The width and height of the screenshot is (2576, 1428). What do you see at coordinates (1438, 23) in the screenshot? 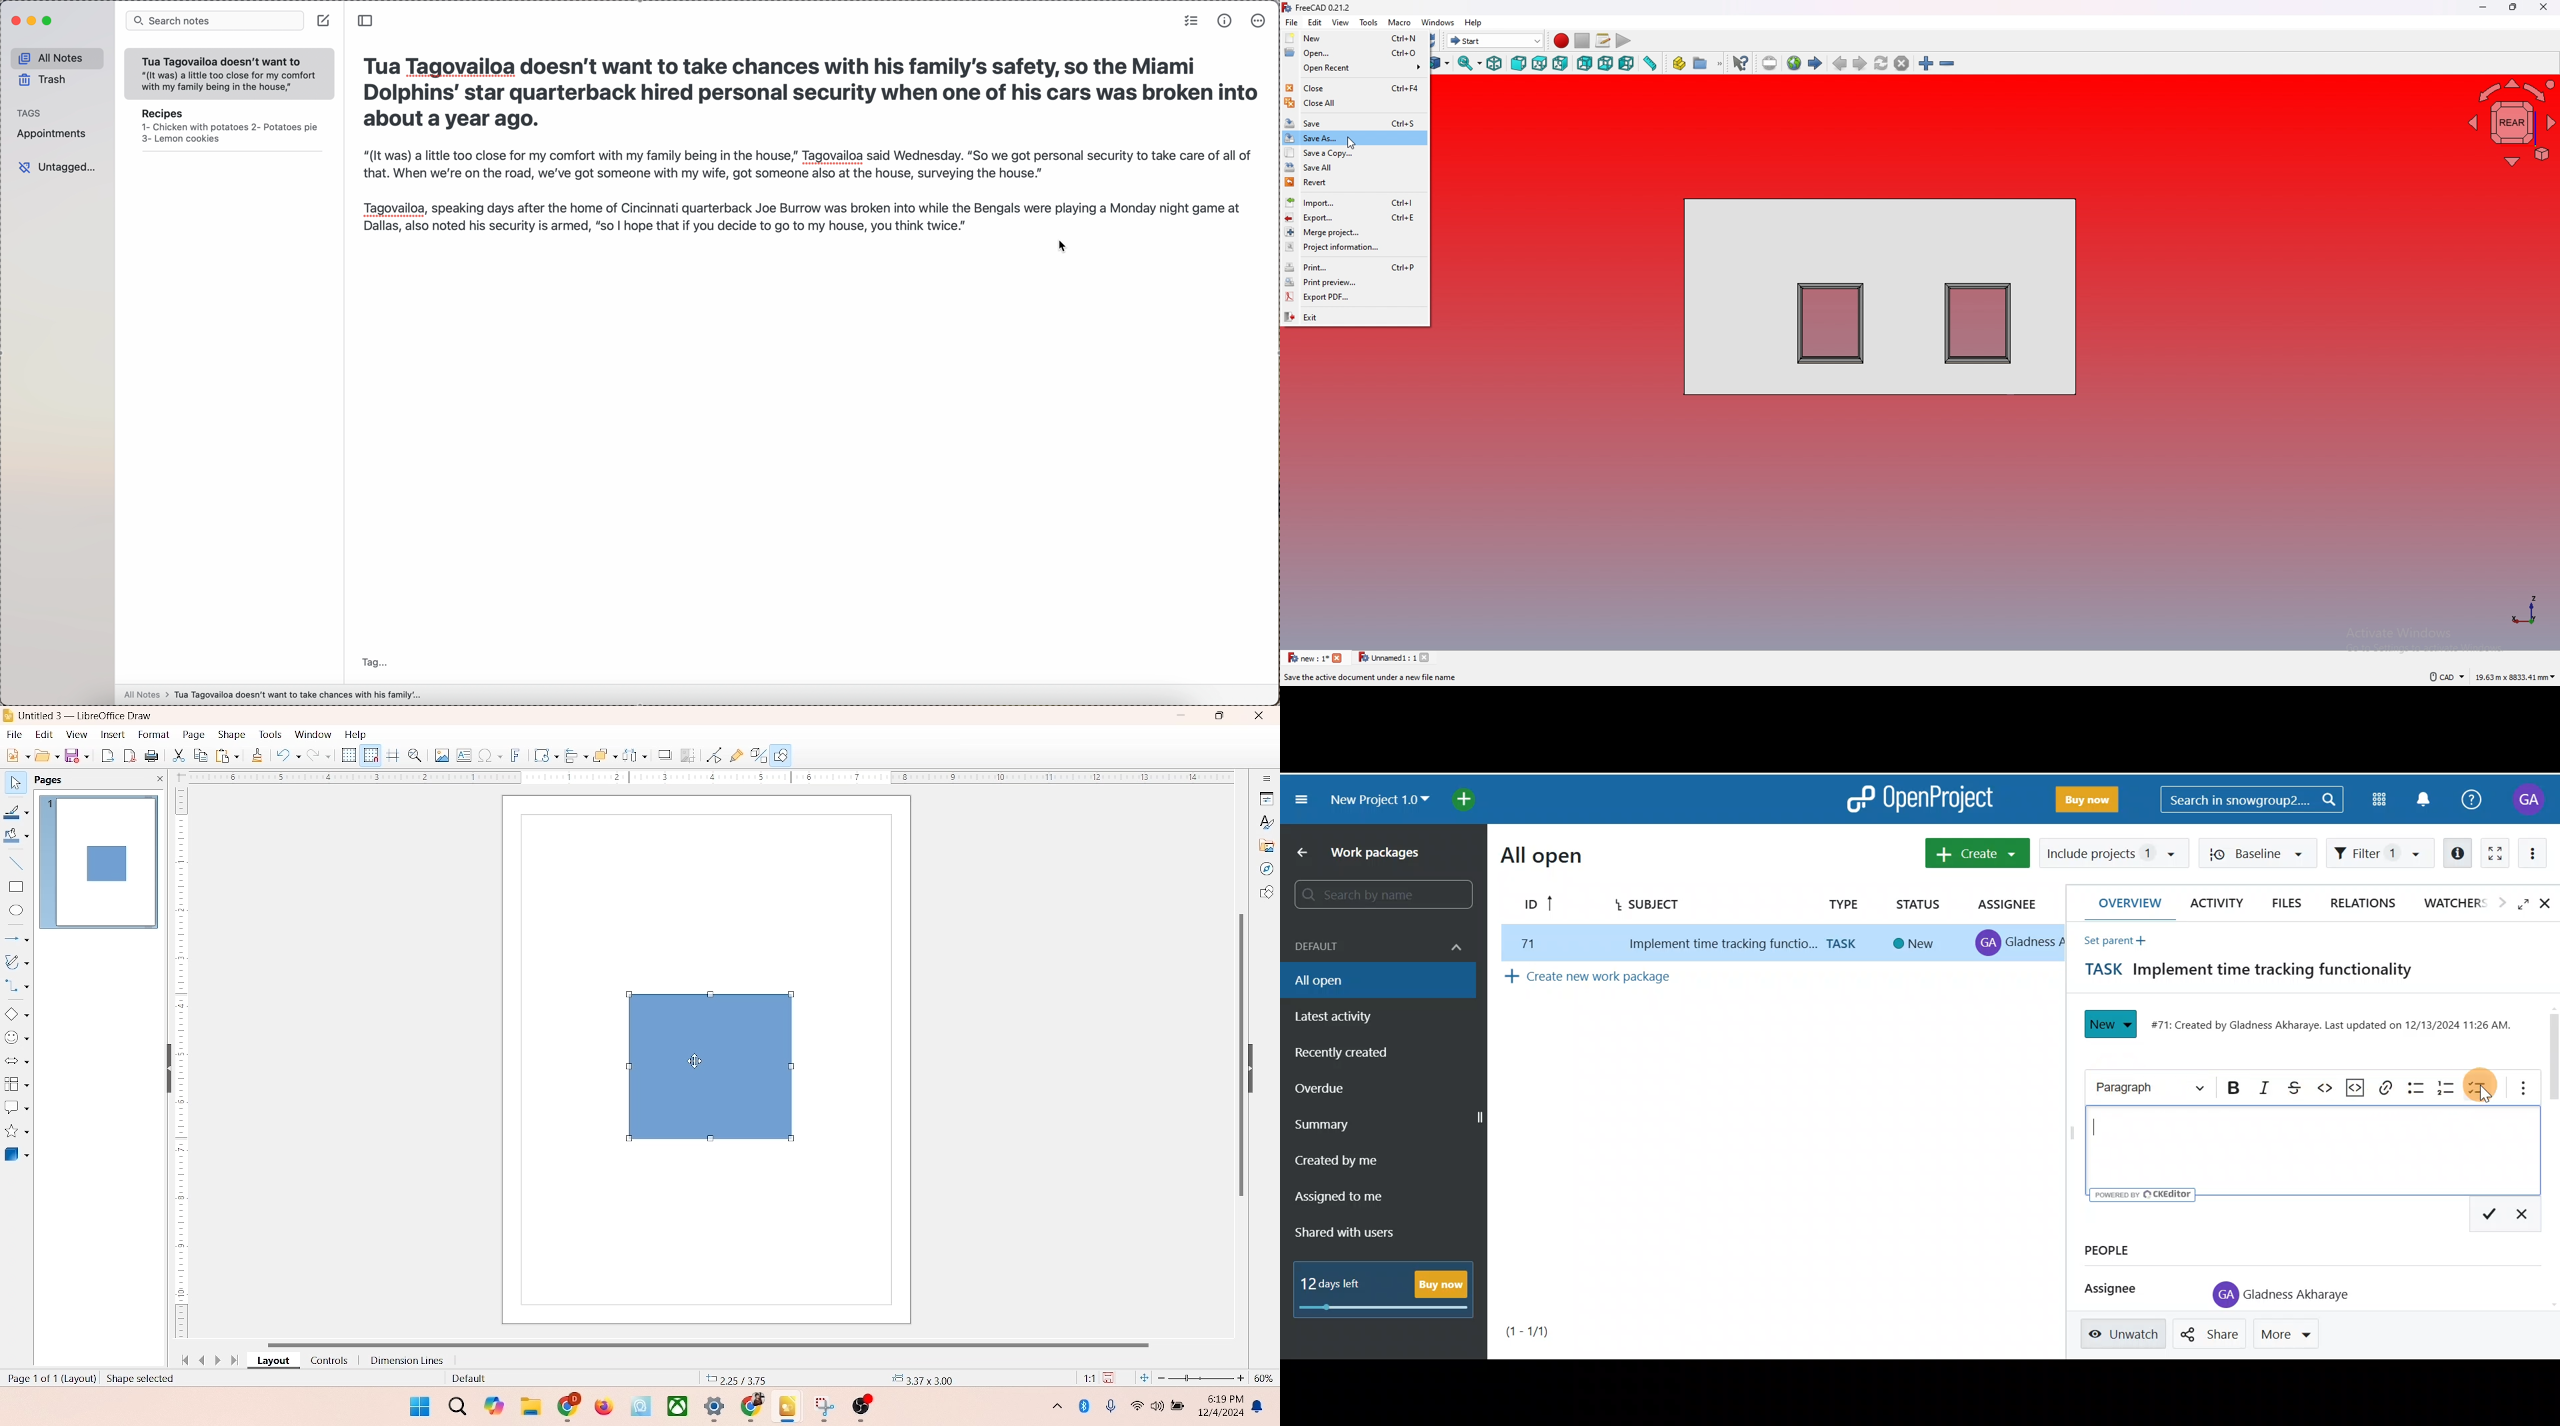
I see `windows` at bounding box center [1438, 23].